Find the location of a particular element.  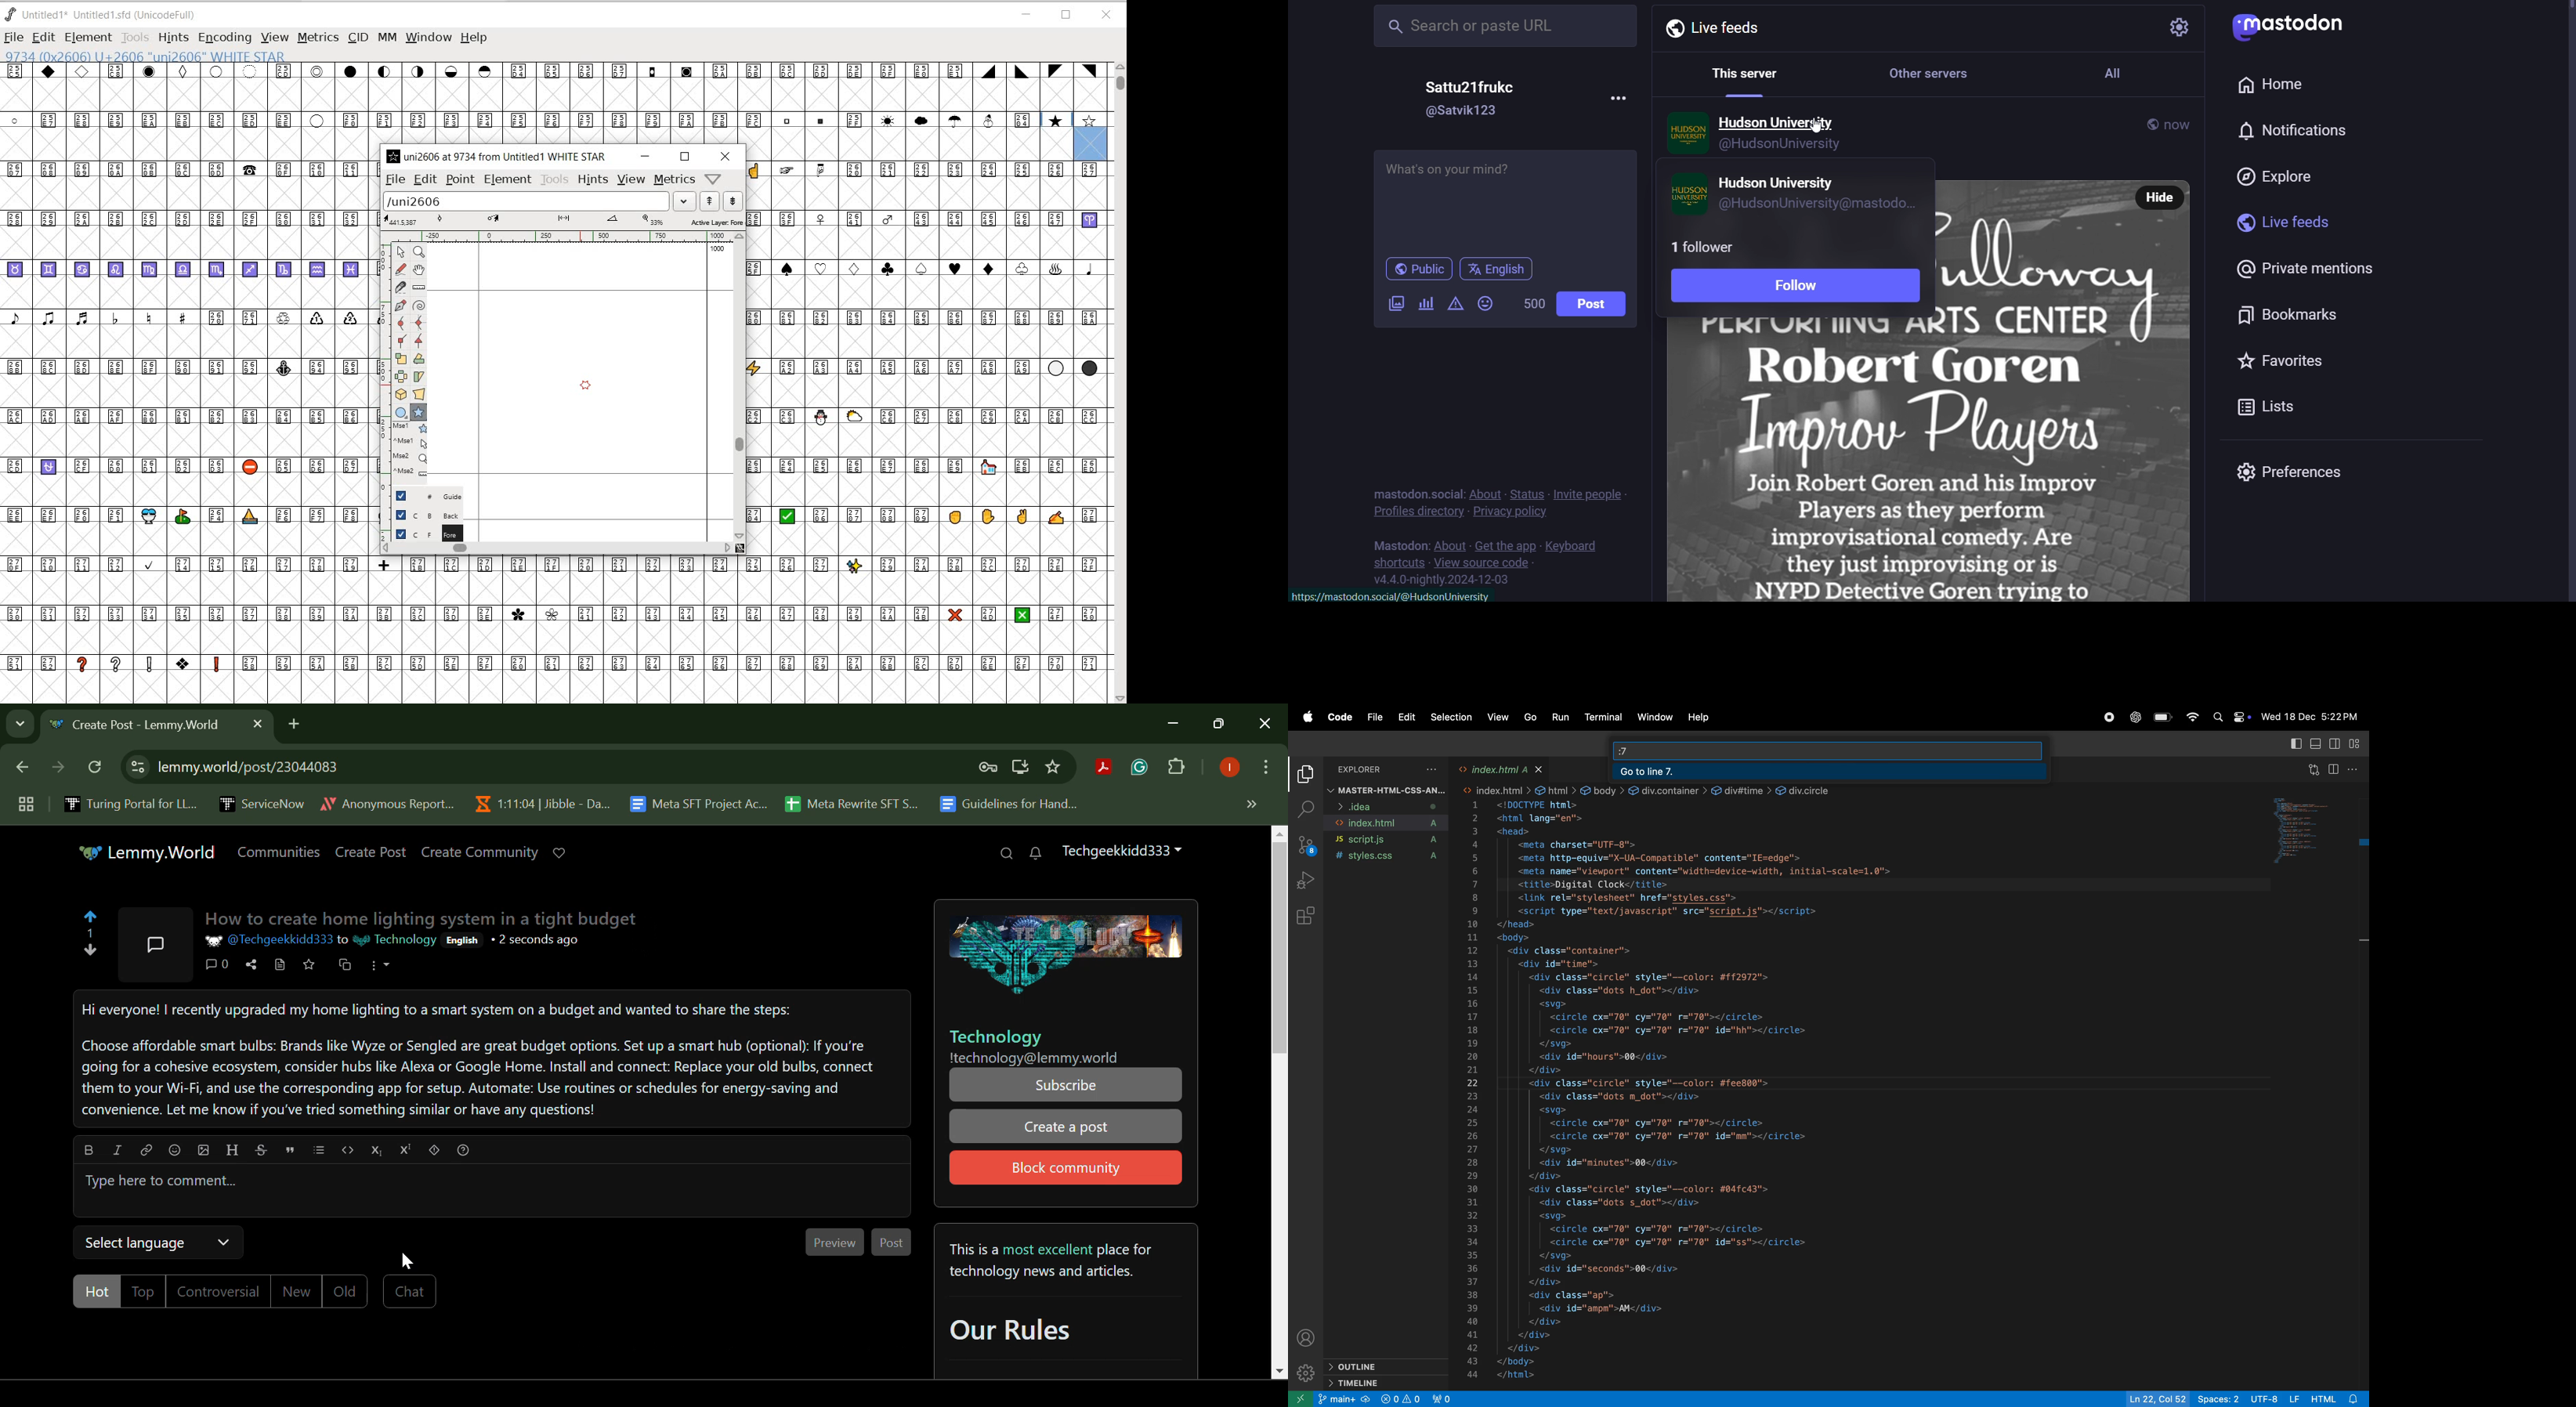

Post Text Paragraph is located at coordinates (494, 1060).